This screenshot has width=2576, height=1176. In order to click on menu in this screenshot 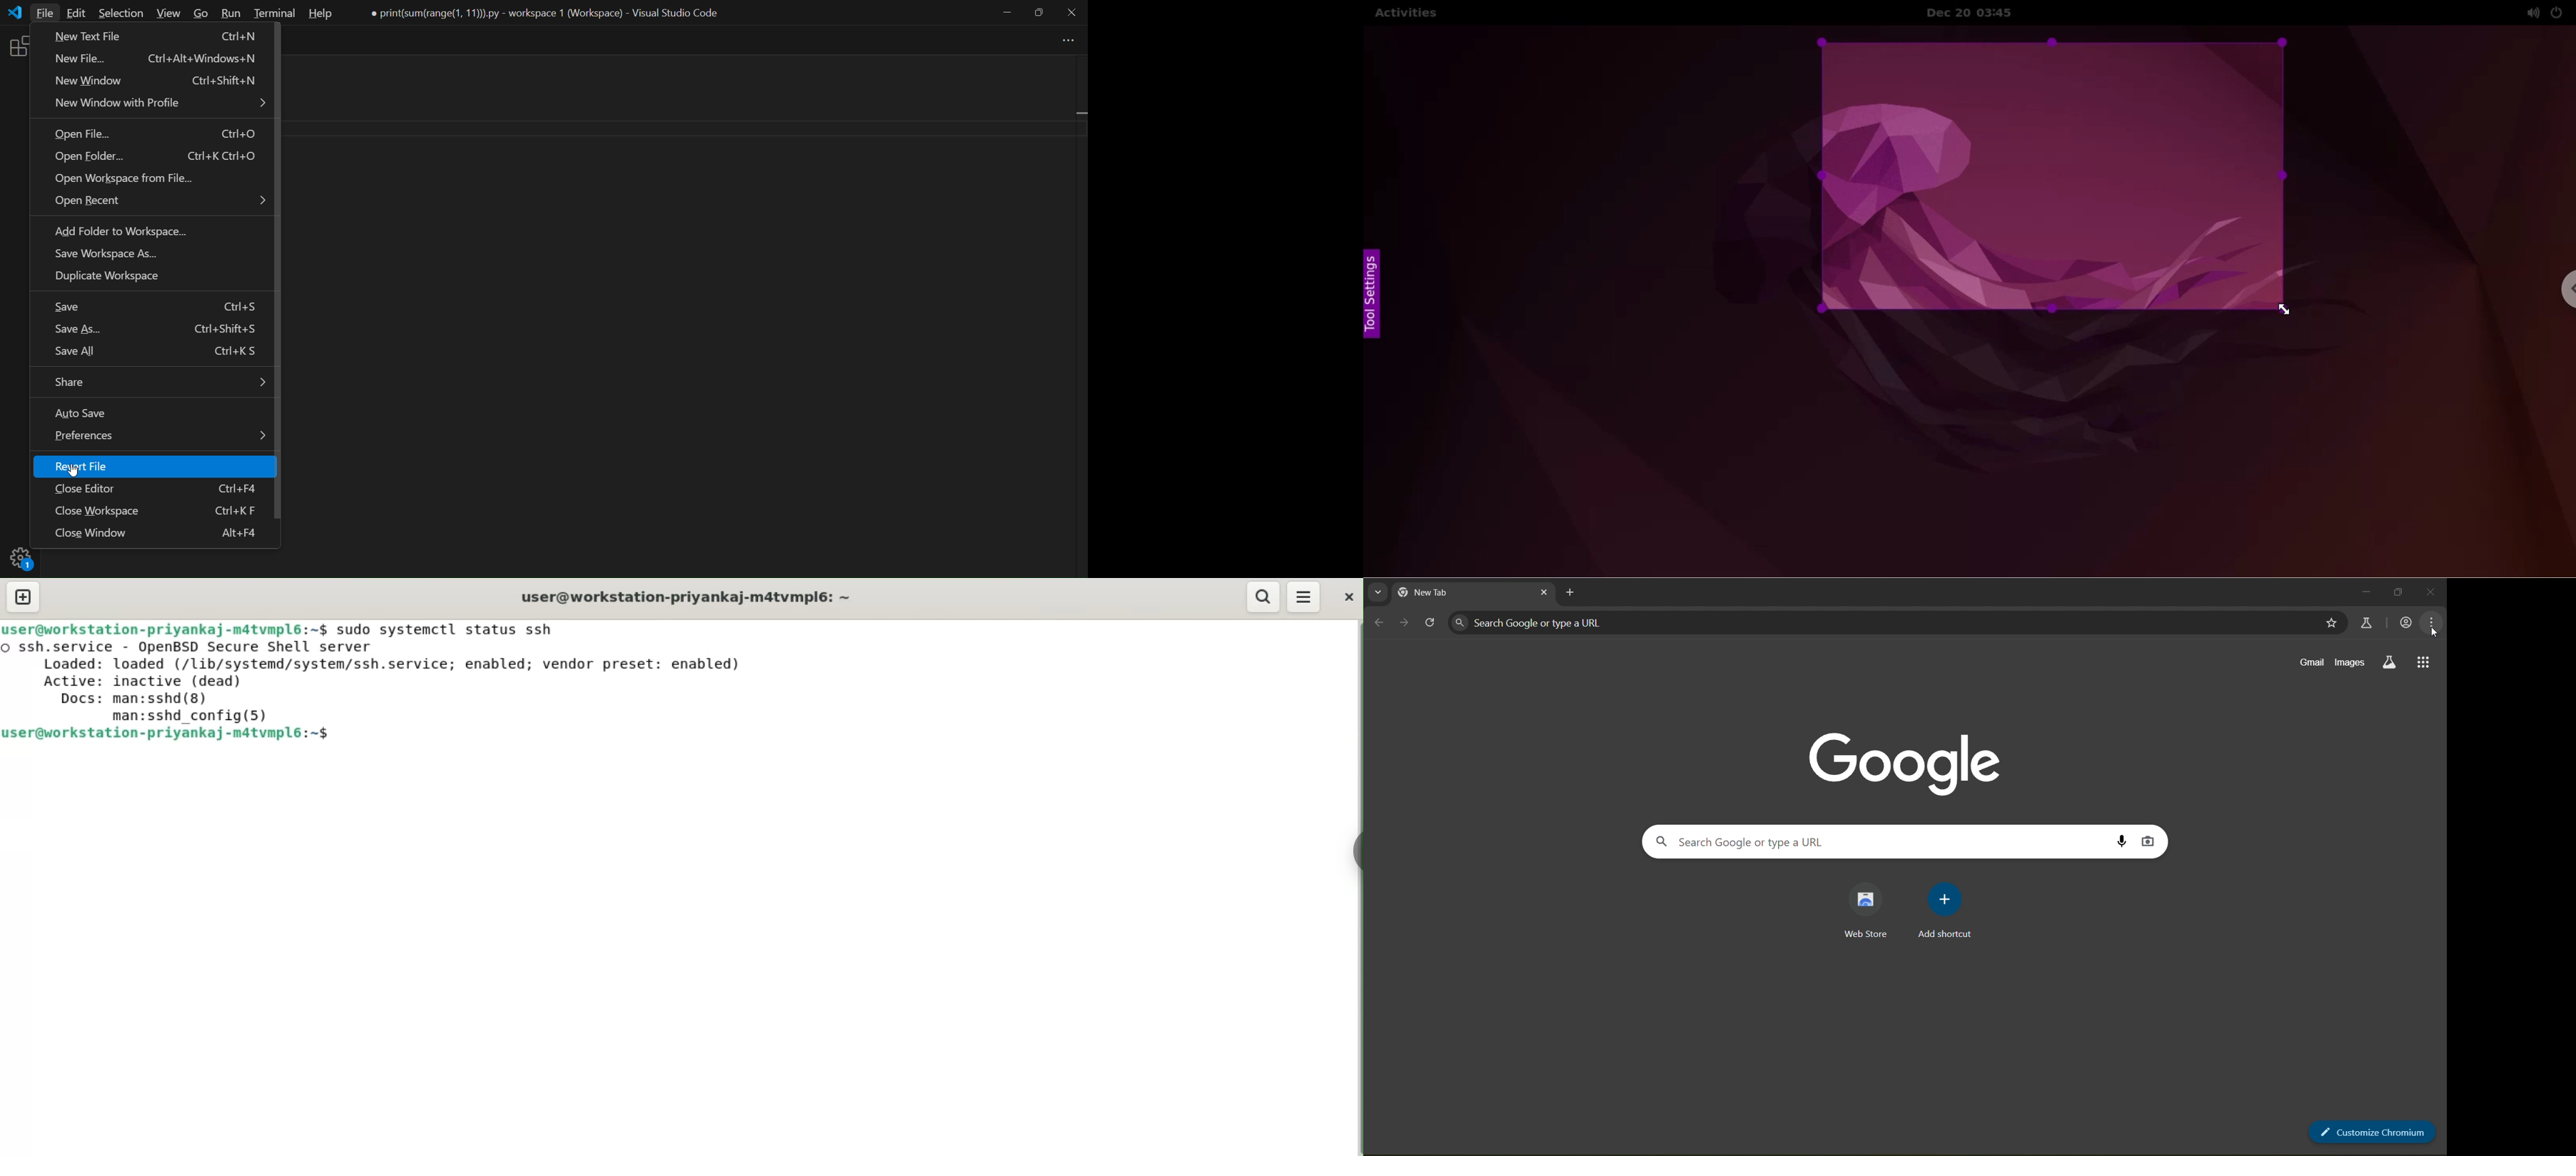, I will do `click(2432, 622)`.